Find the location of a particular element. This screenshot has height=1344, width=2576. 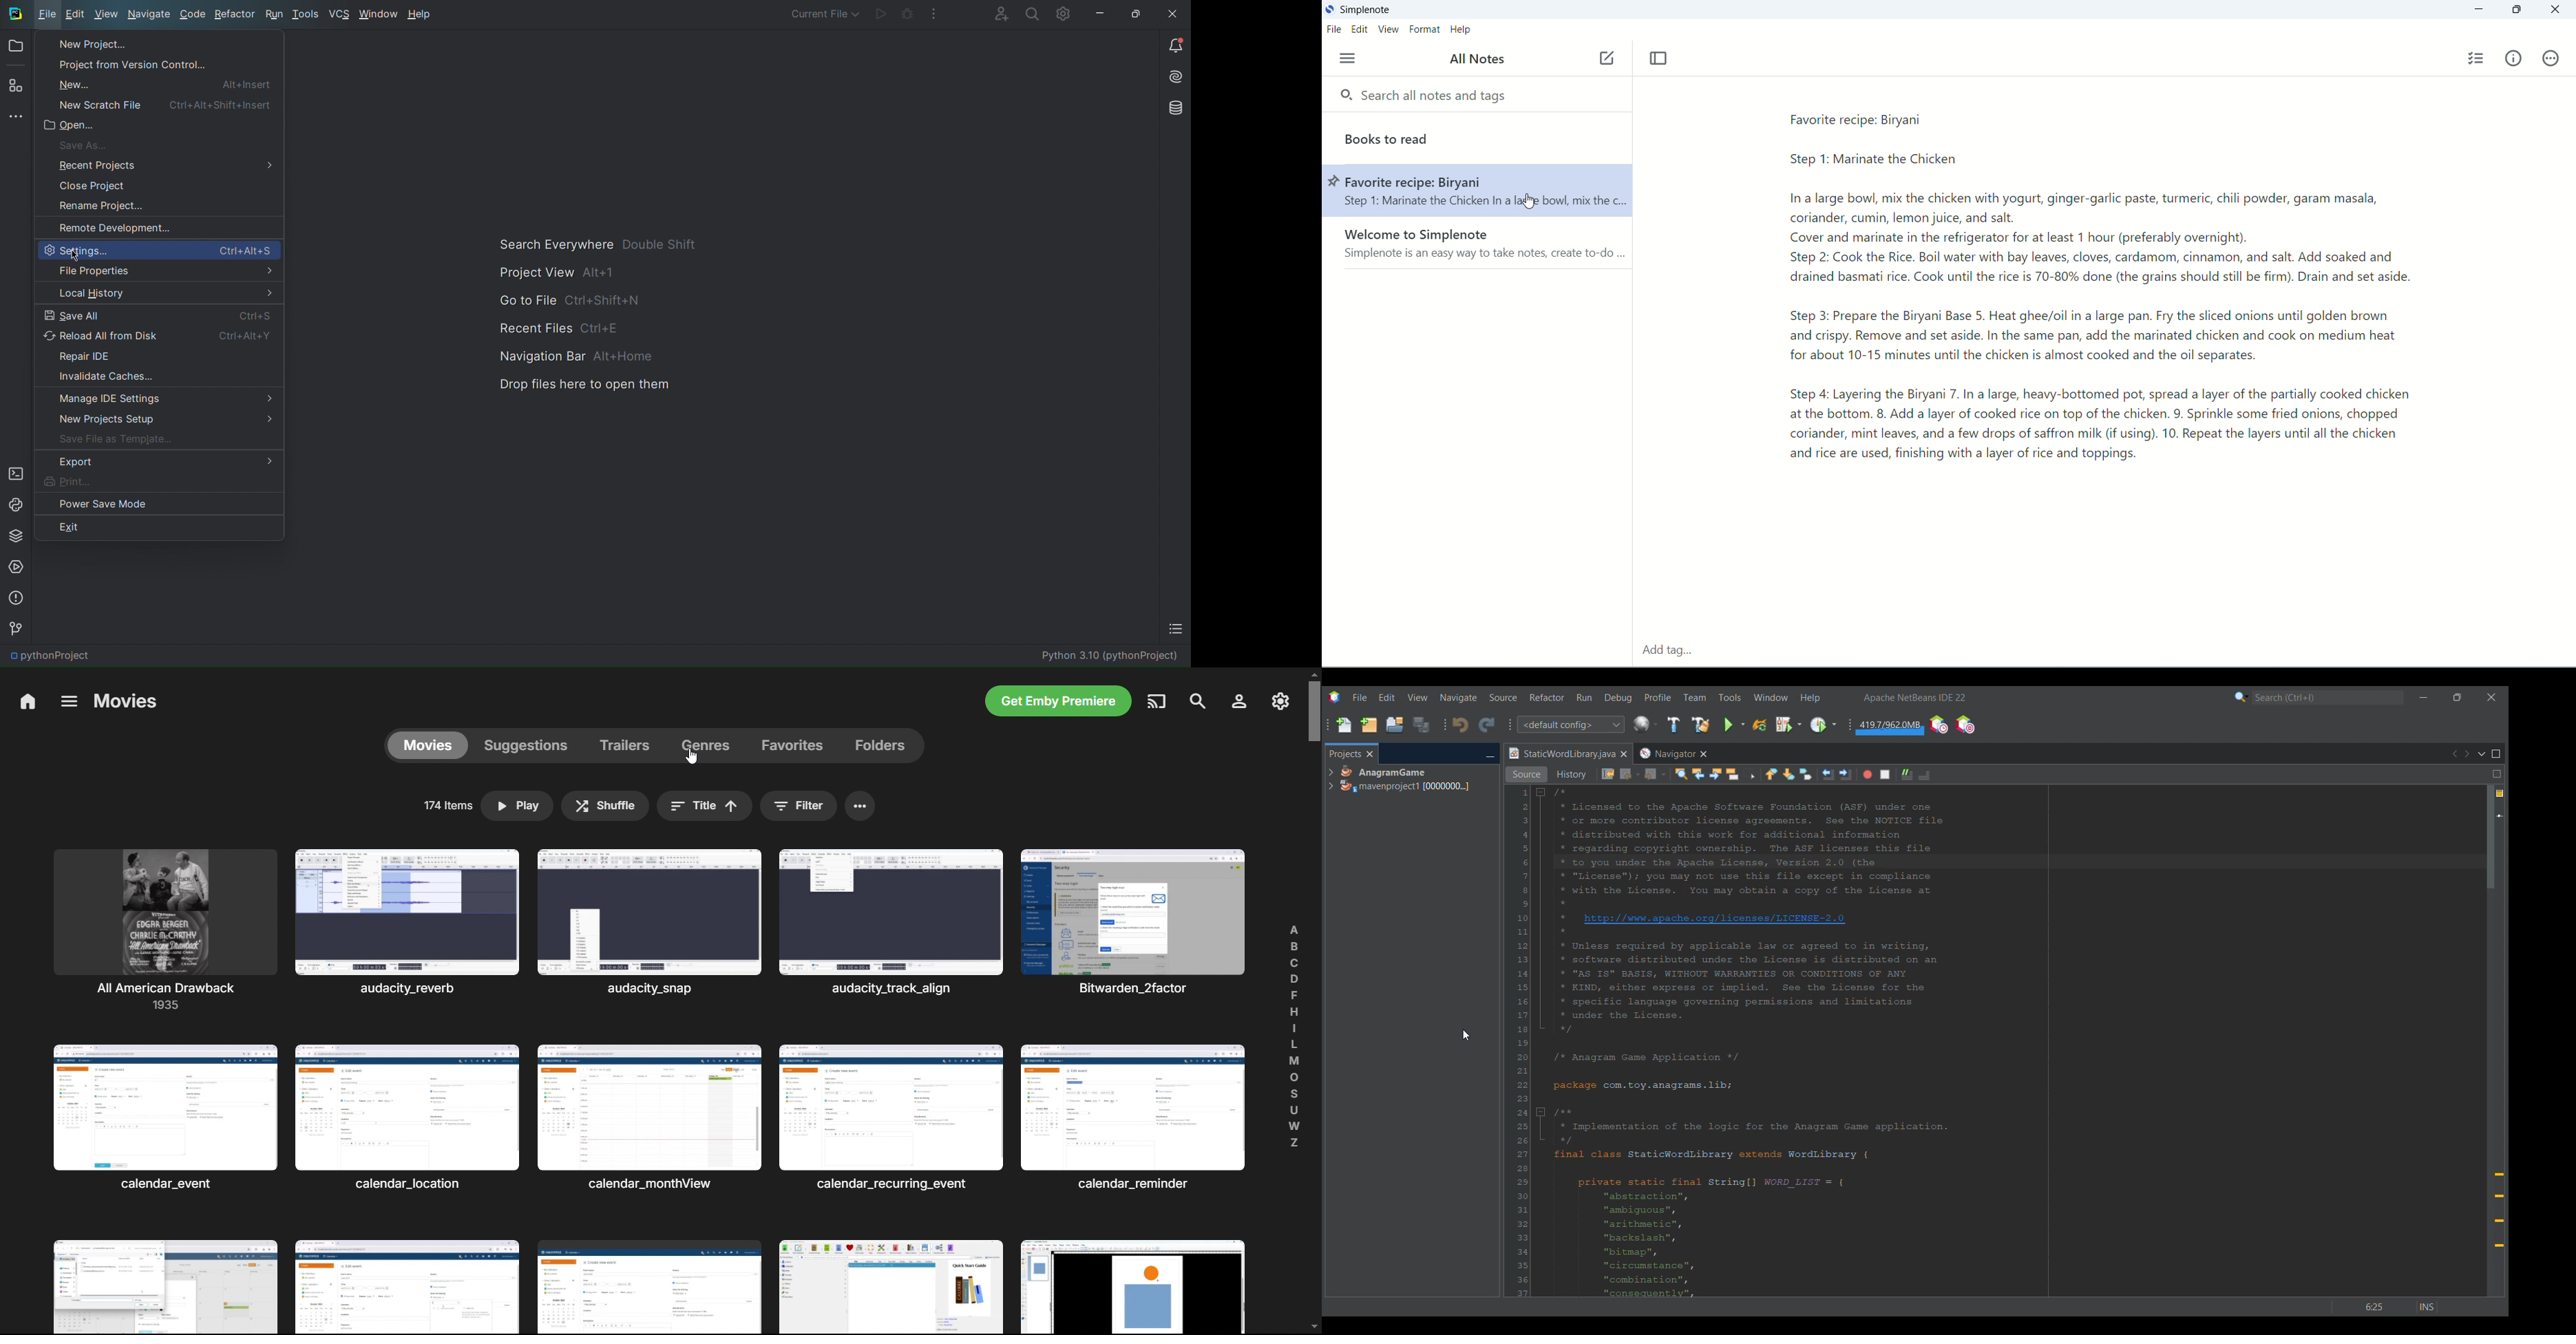

VCS is located at coordinates (340, 14).